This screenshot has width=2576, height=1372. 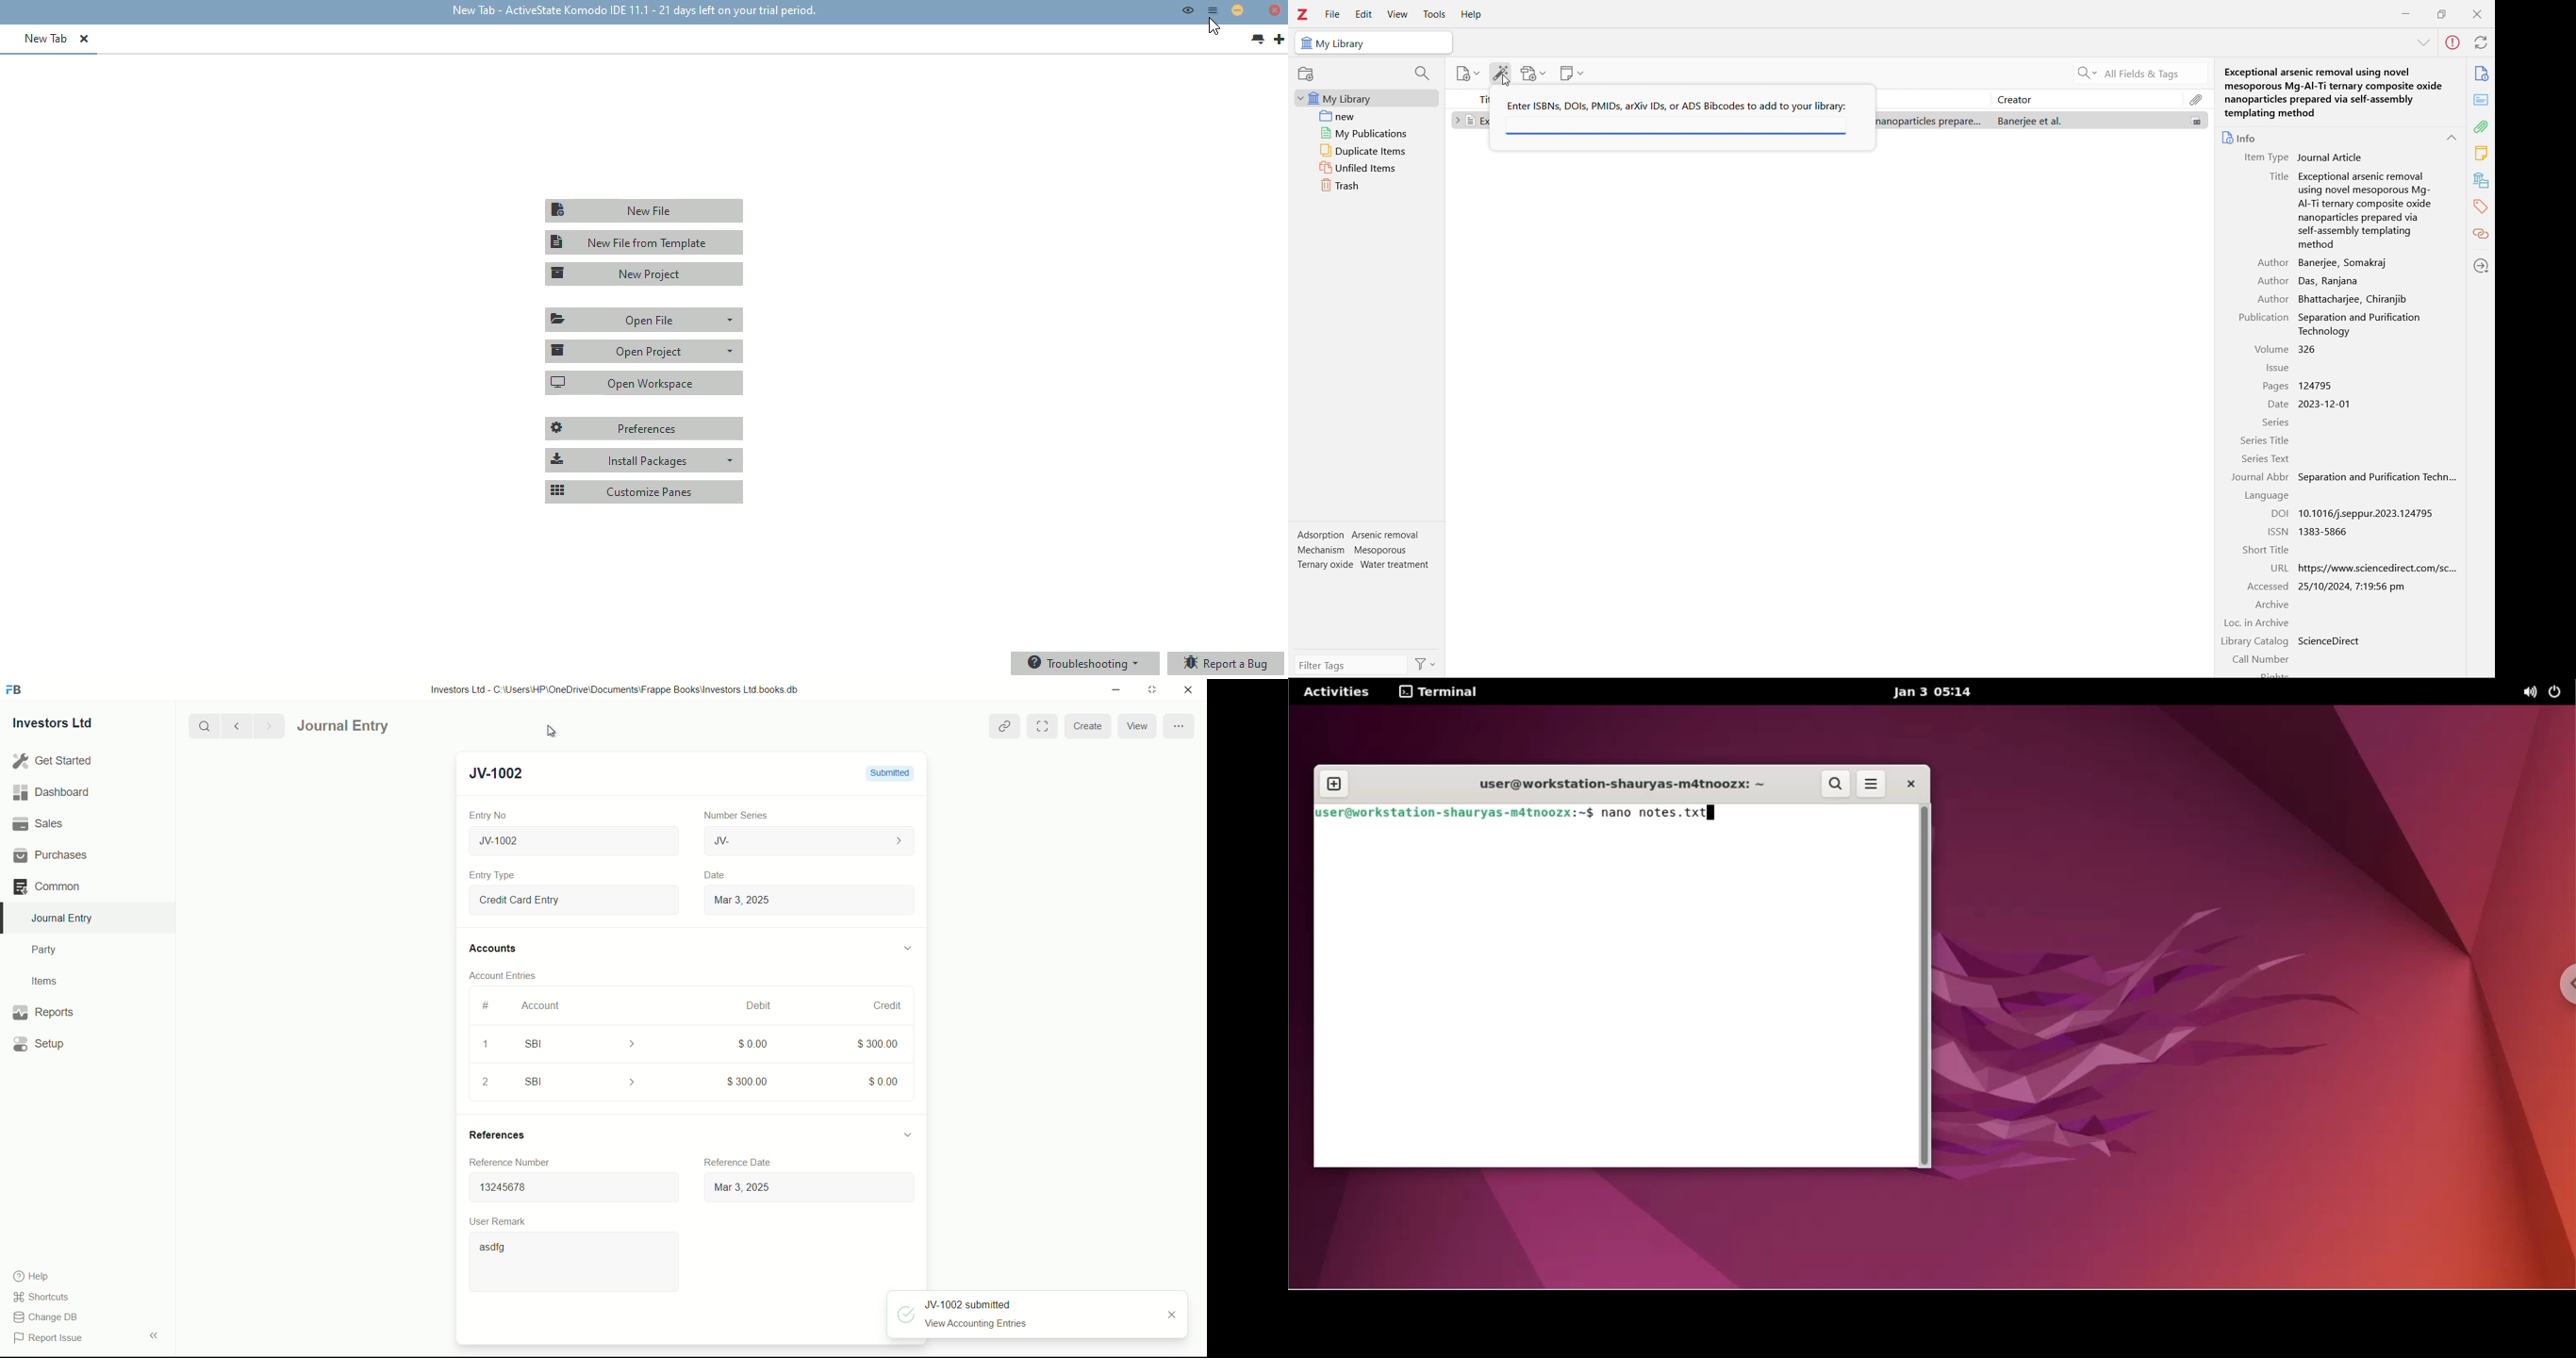 I want to click on Entry Type, so click(x=573, y=899).